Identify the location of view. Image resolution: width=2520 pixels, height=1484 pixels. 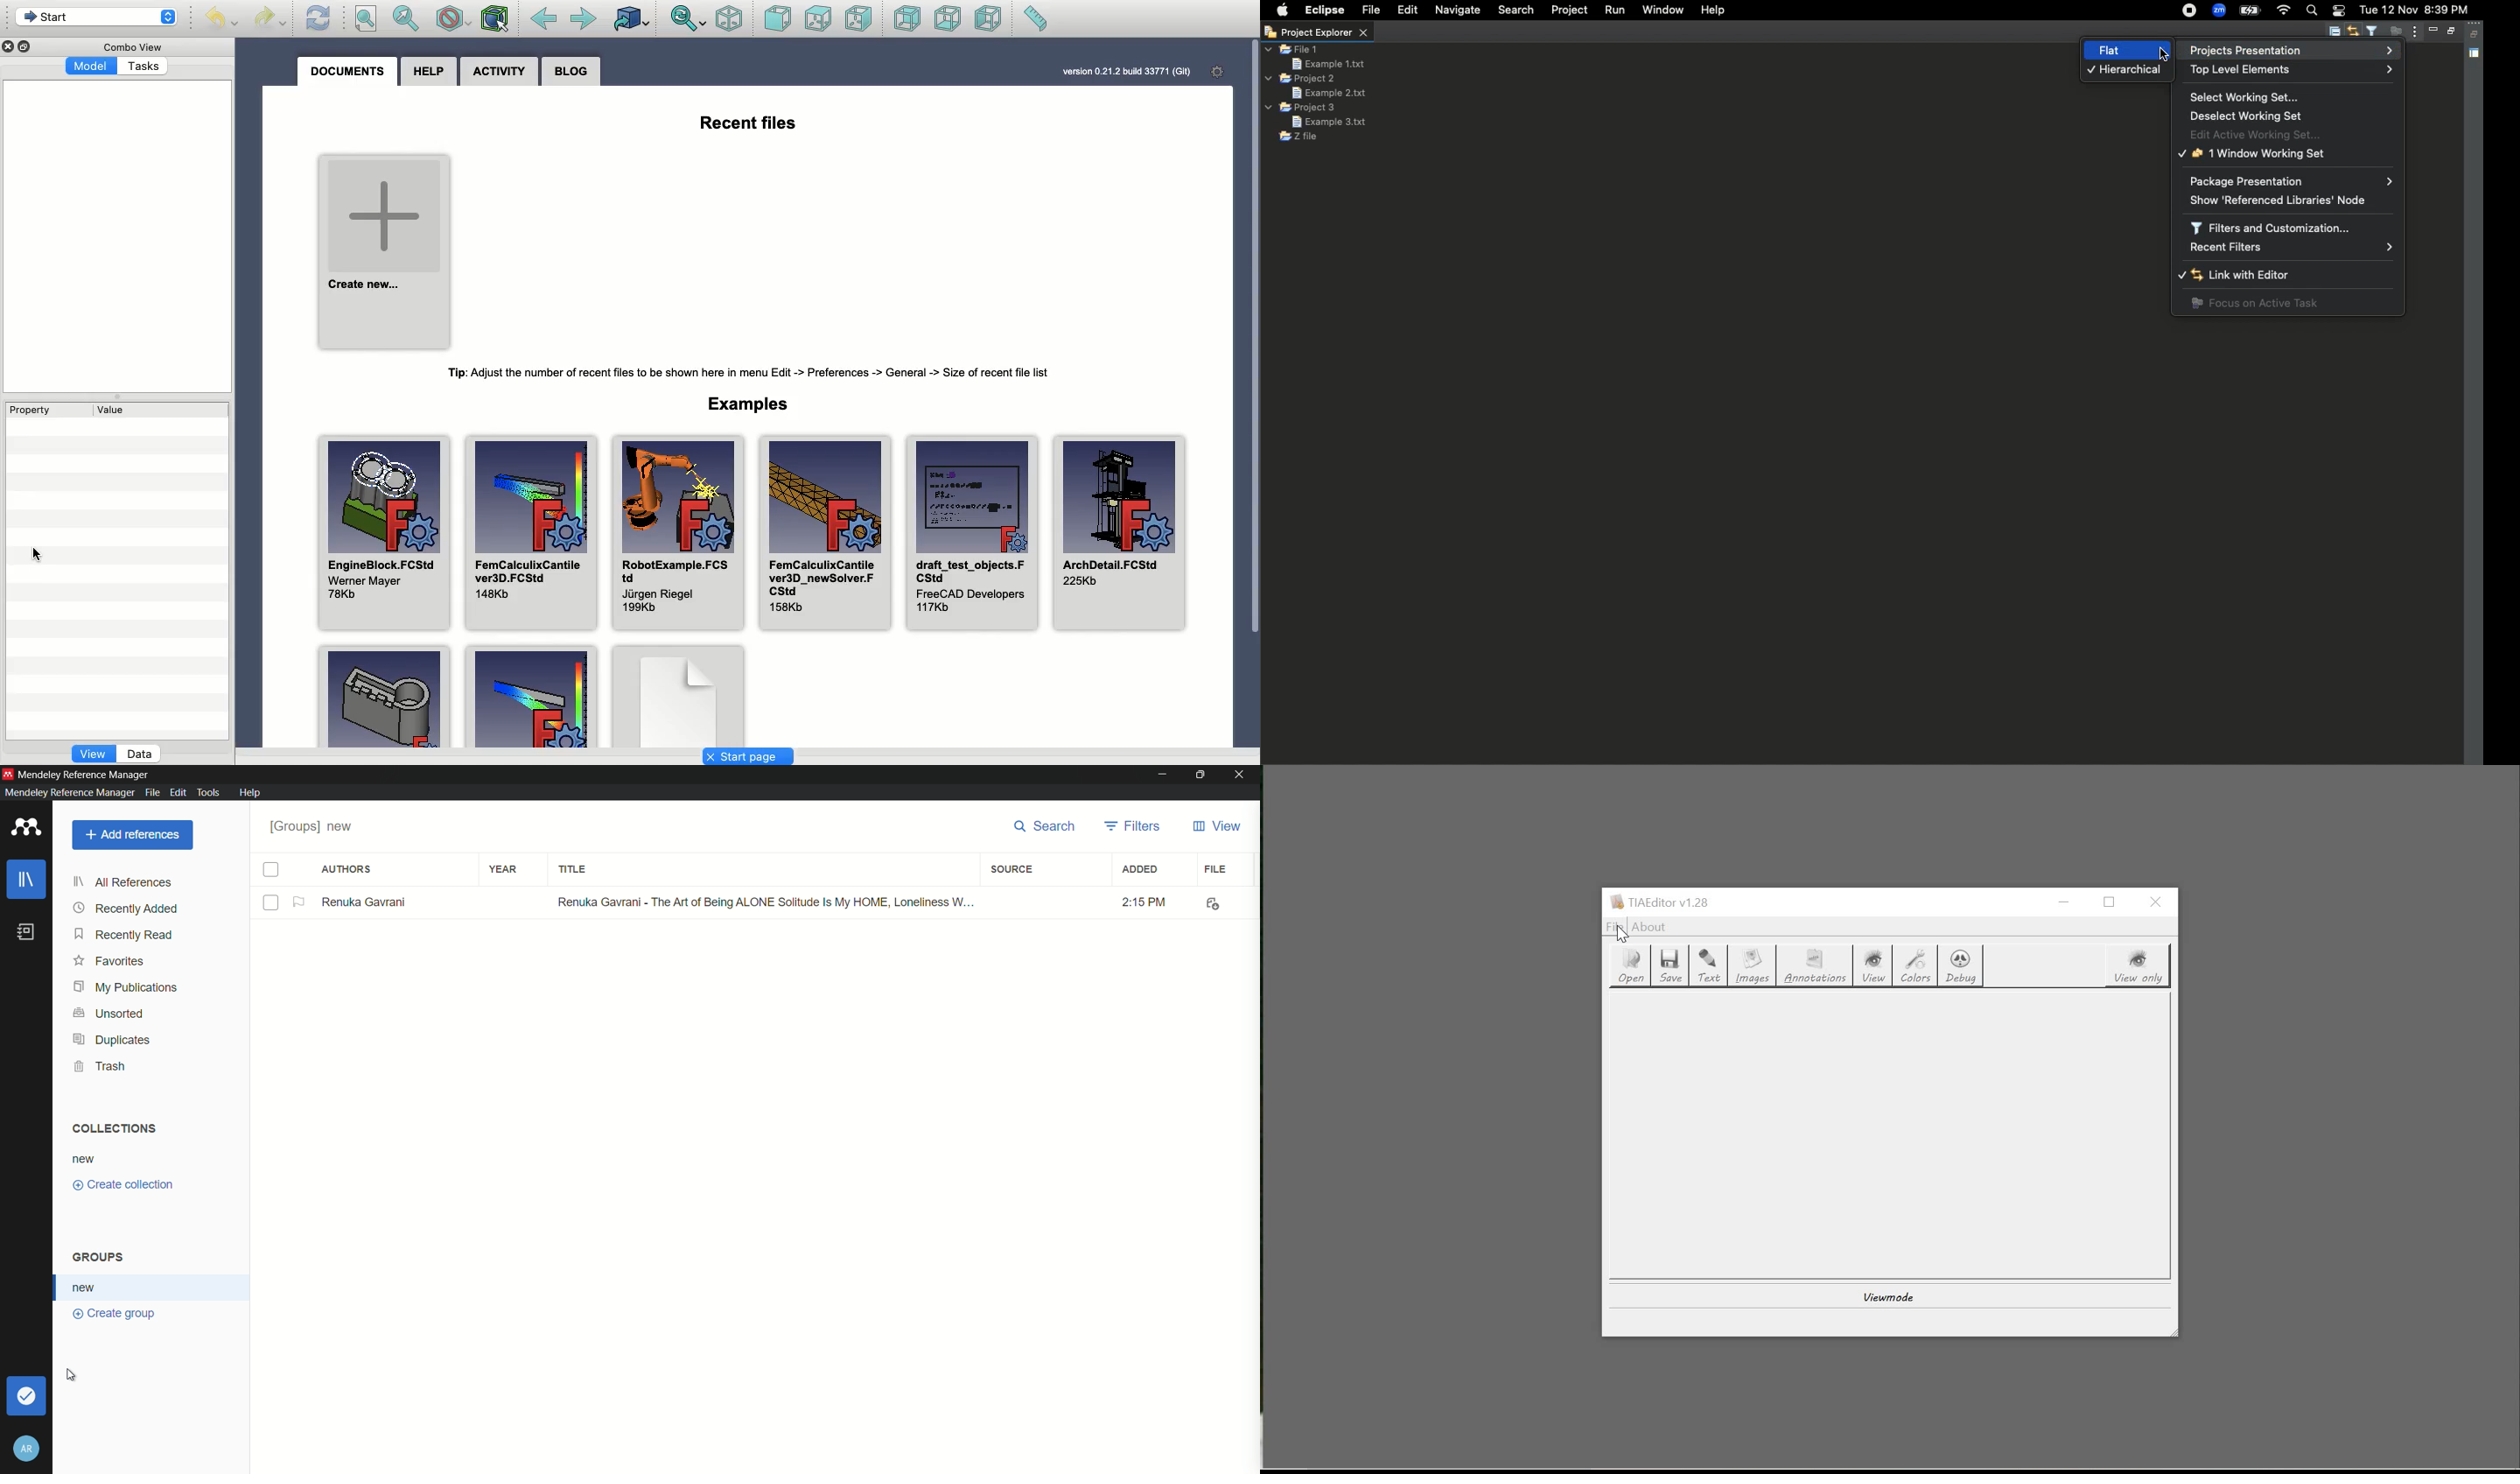
(94, 753).